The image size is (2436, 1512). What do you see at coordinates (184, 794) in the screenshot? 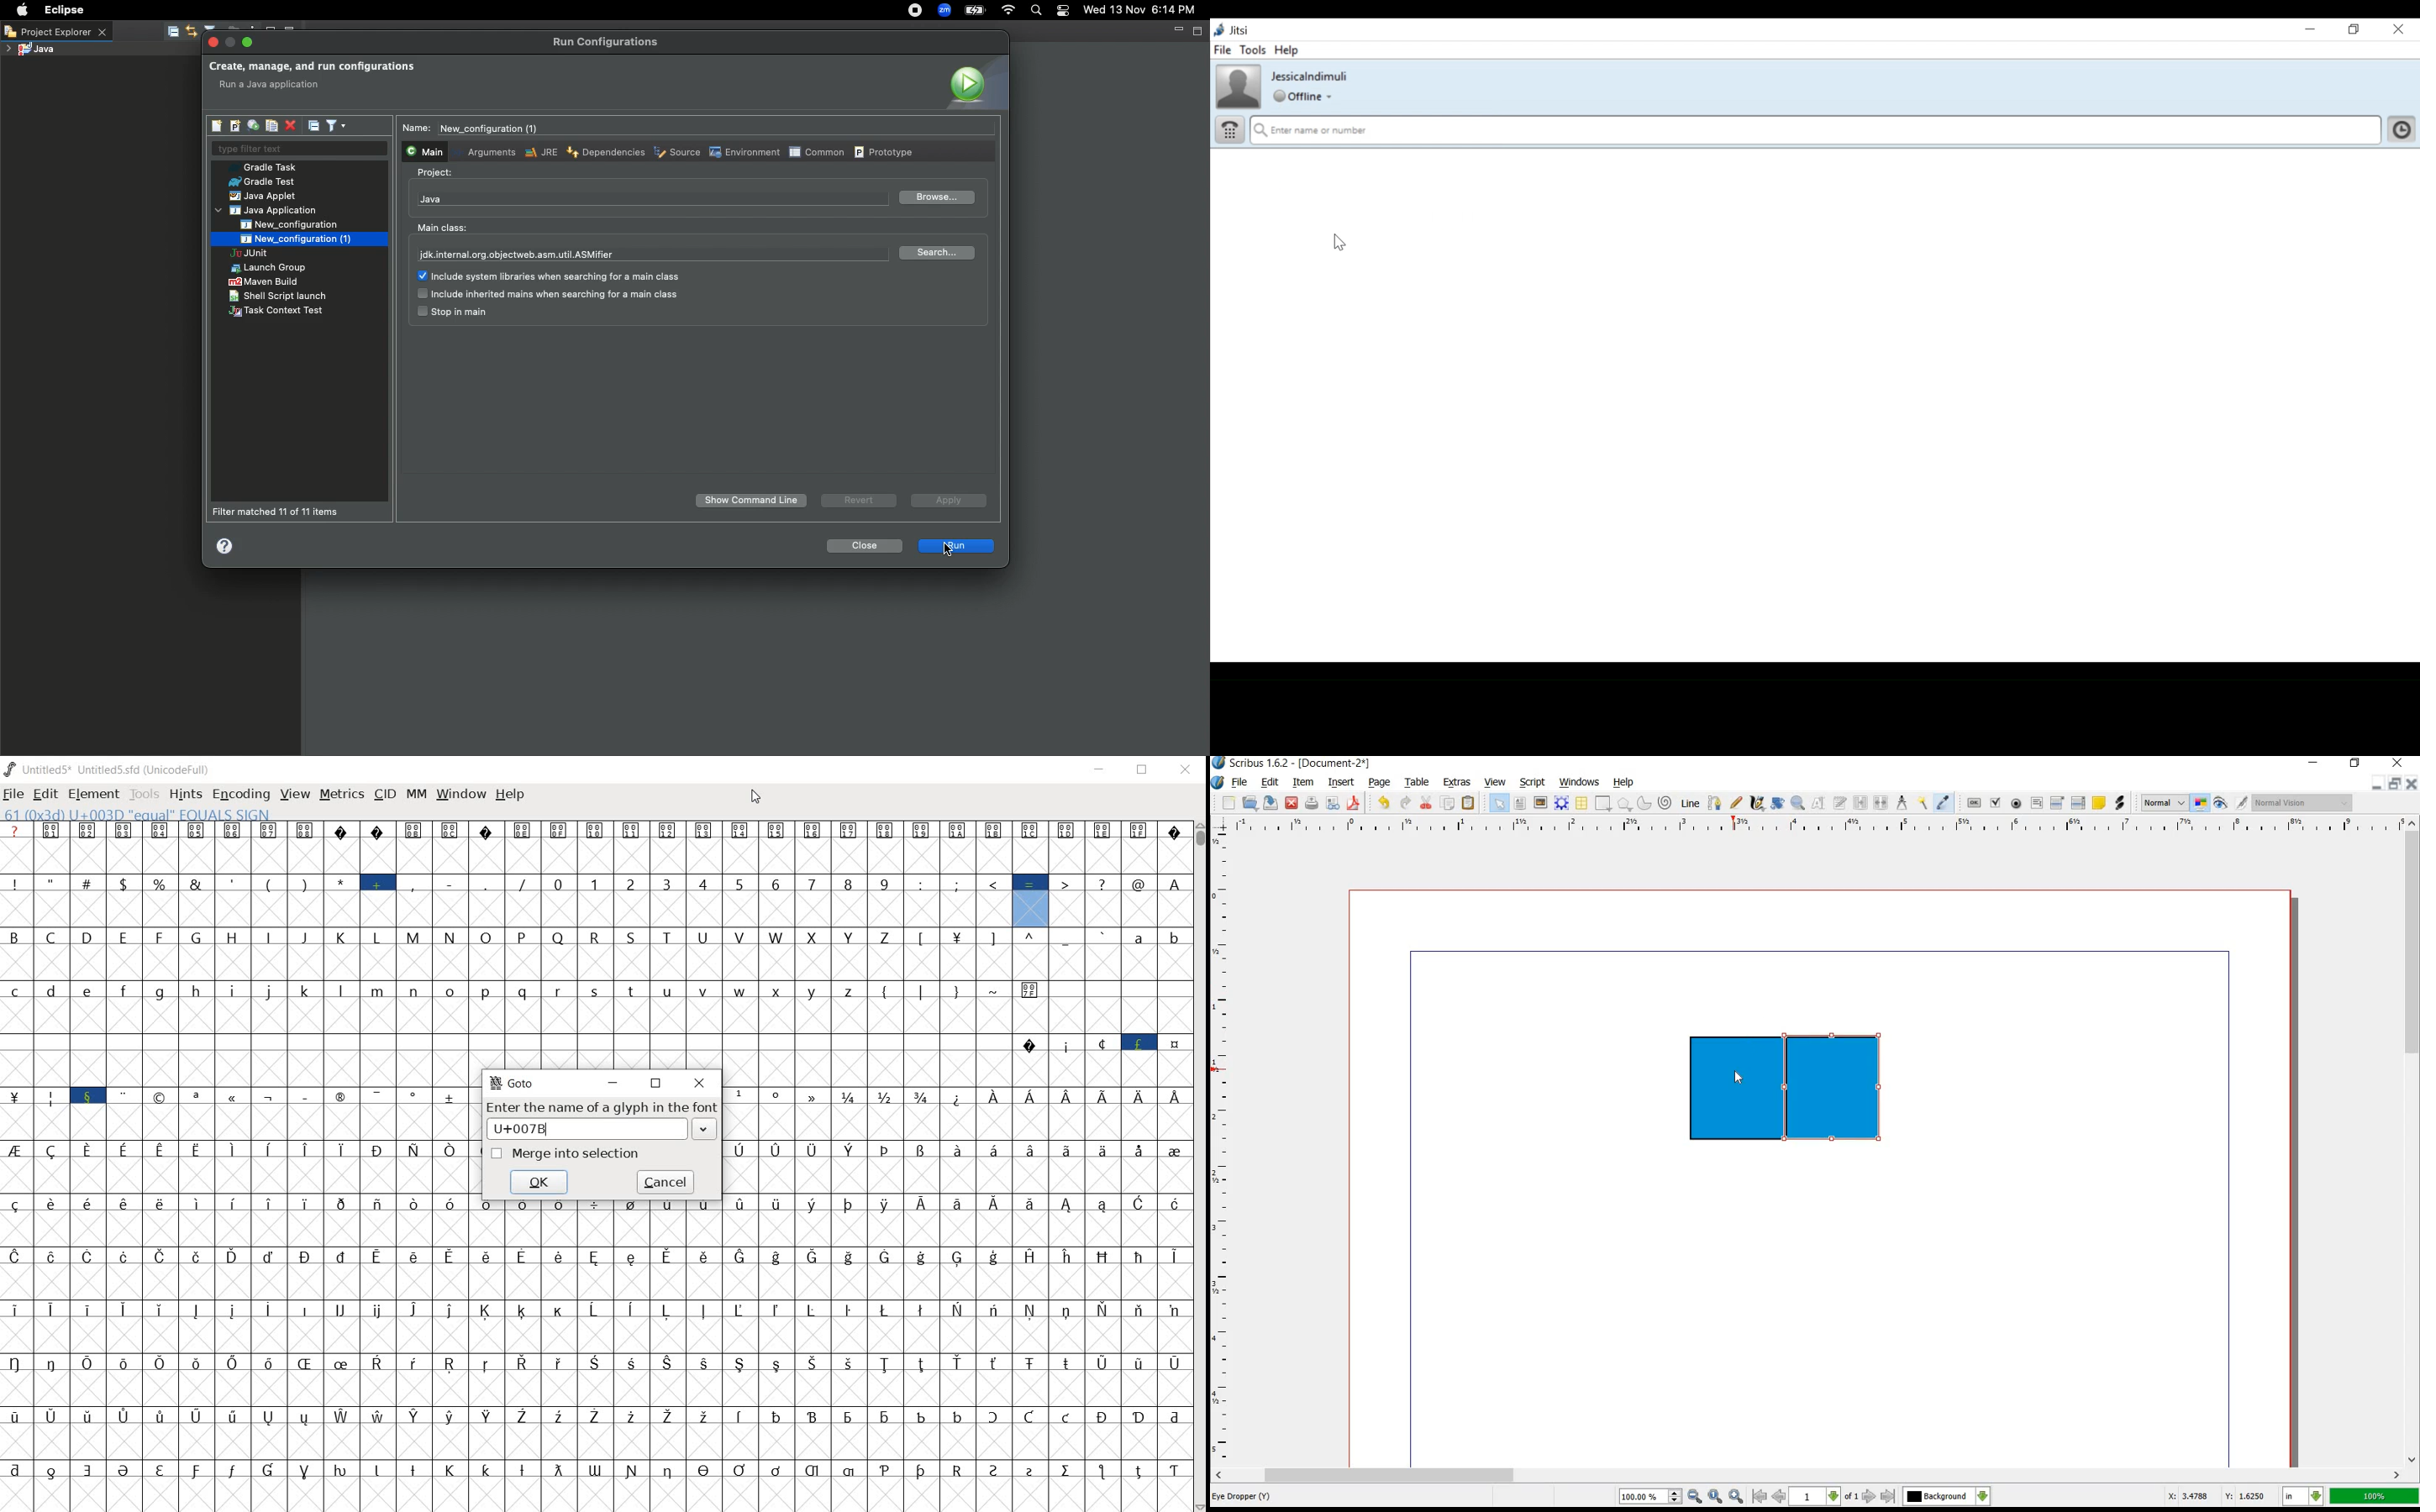
I see `hints` at bounding box center [184, 794].